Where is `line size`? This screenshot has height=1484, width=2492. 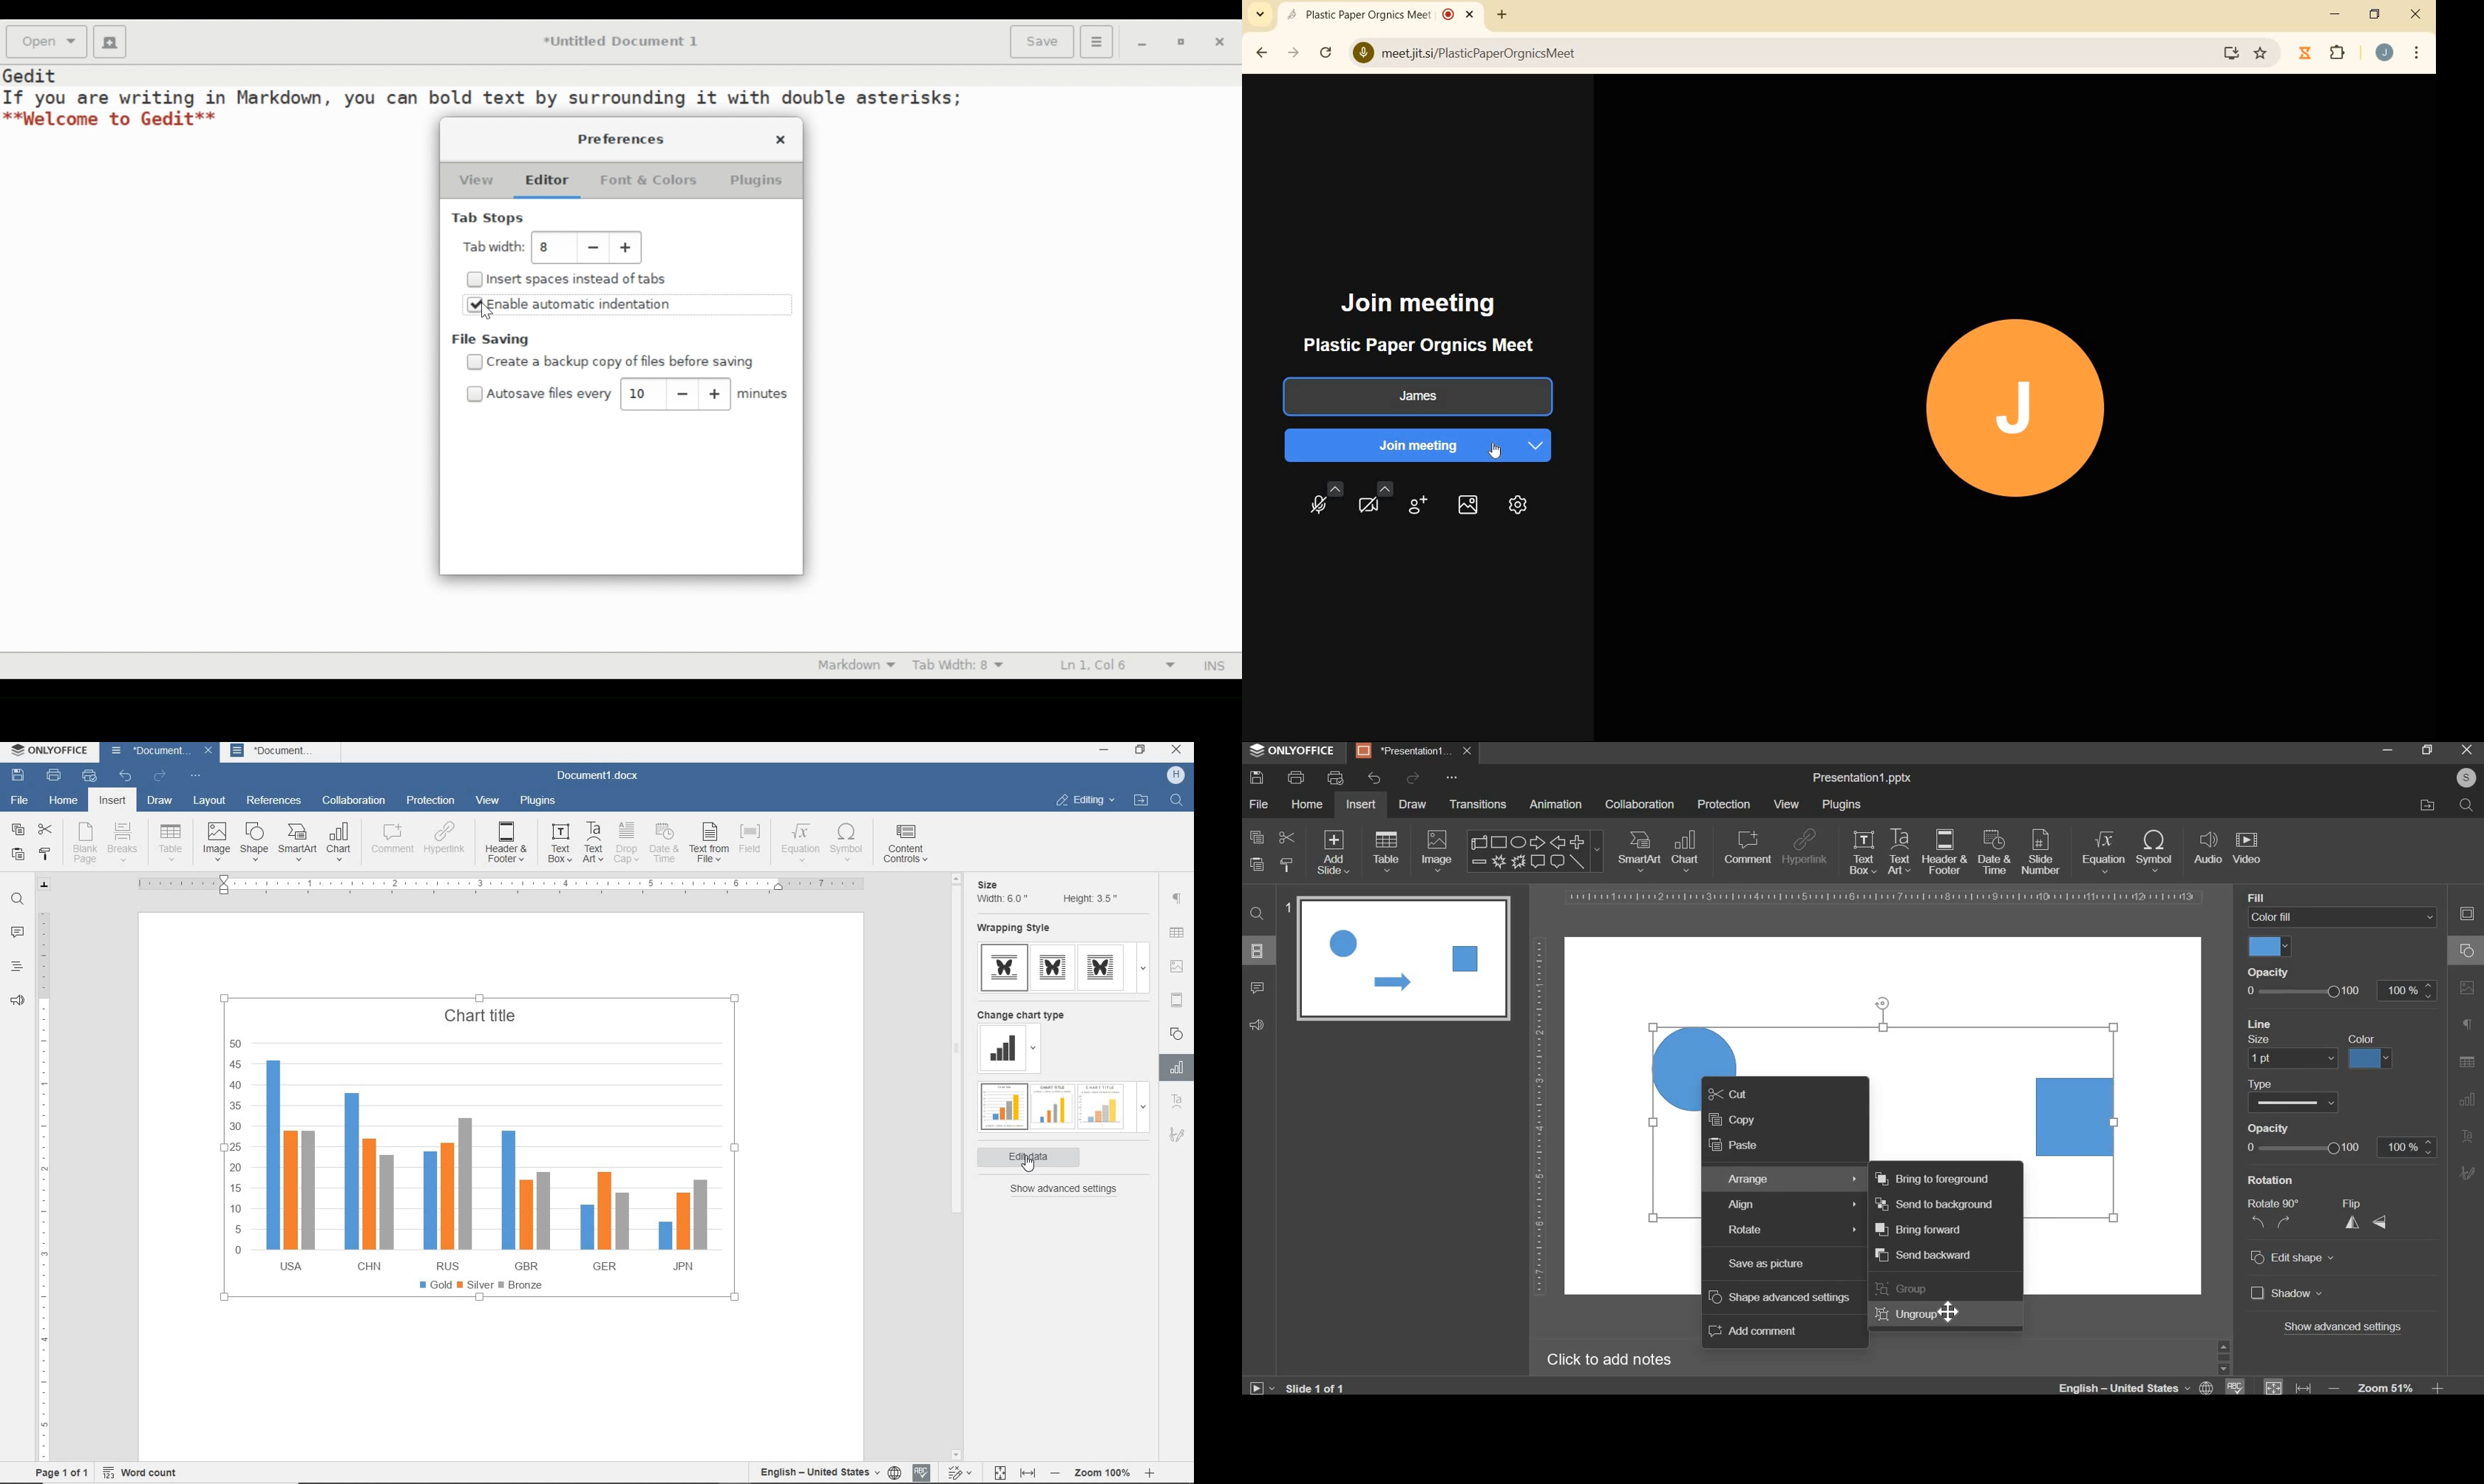 line size is located at coordinates (2292, 1057).